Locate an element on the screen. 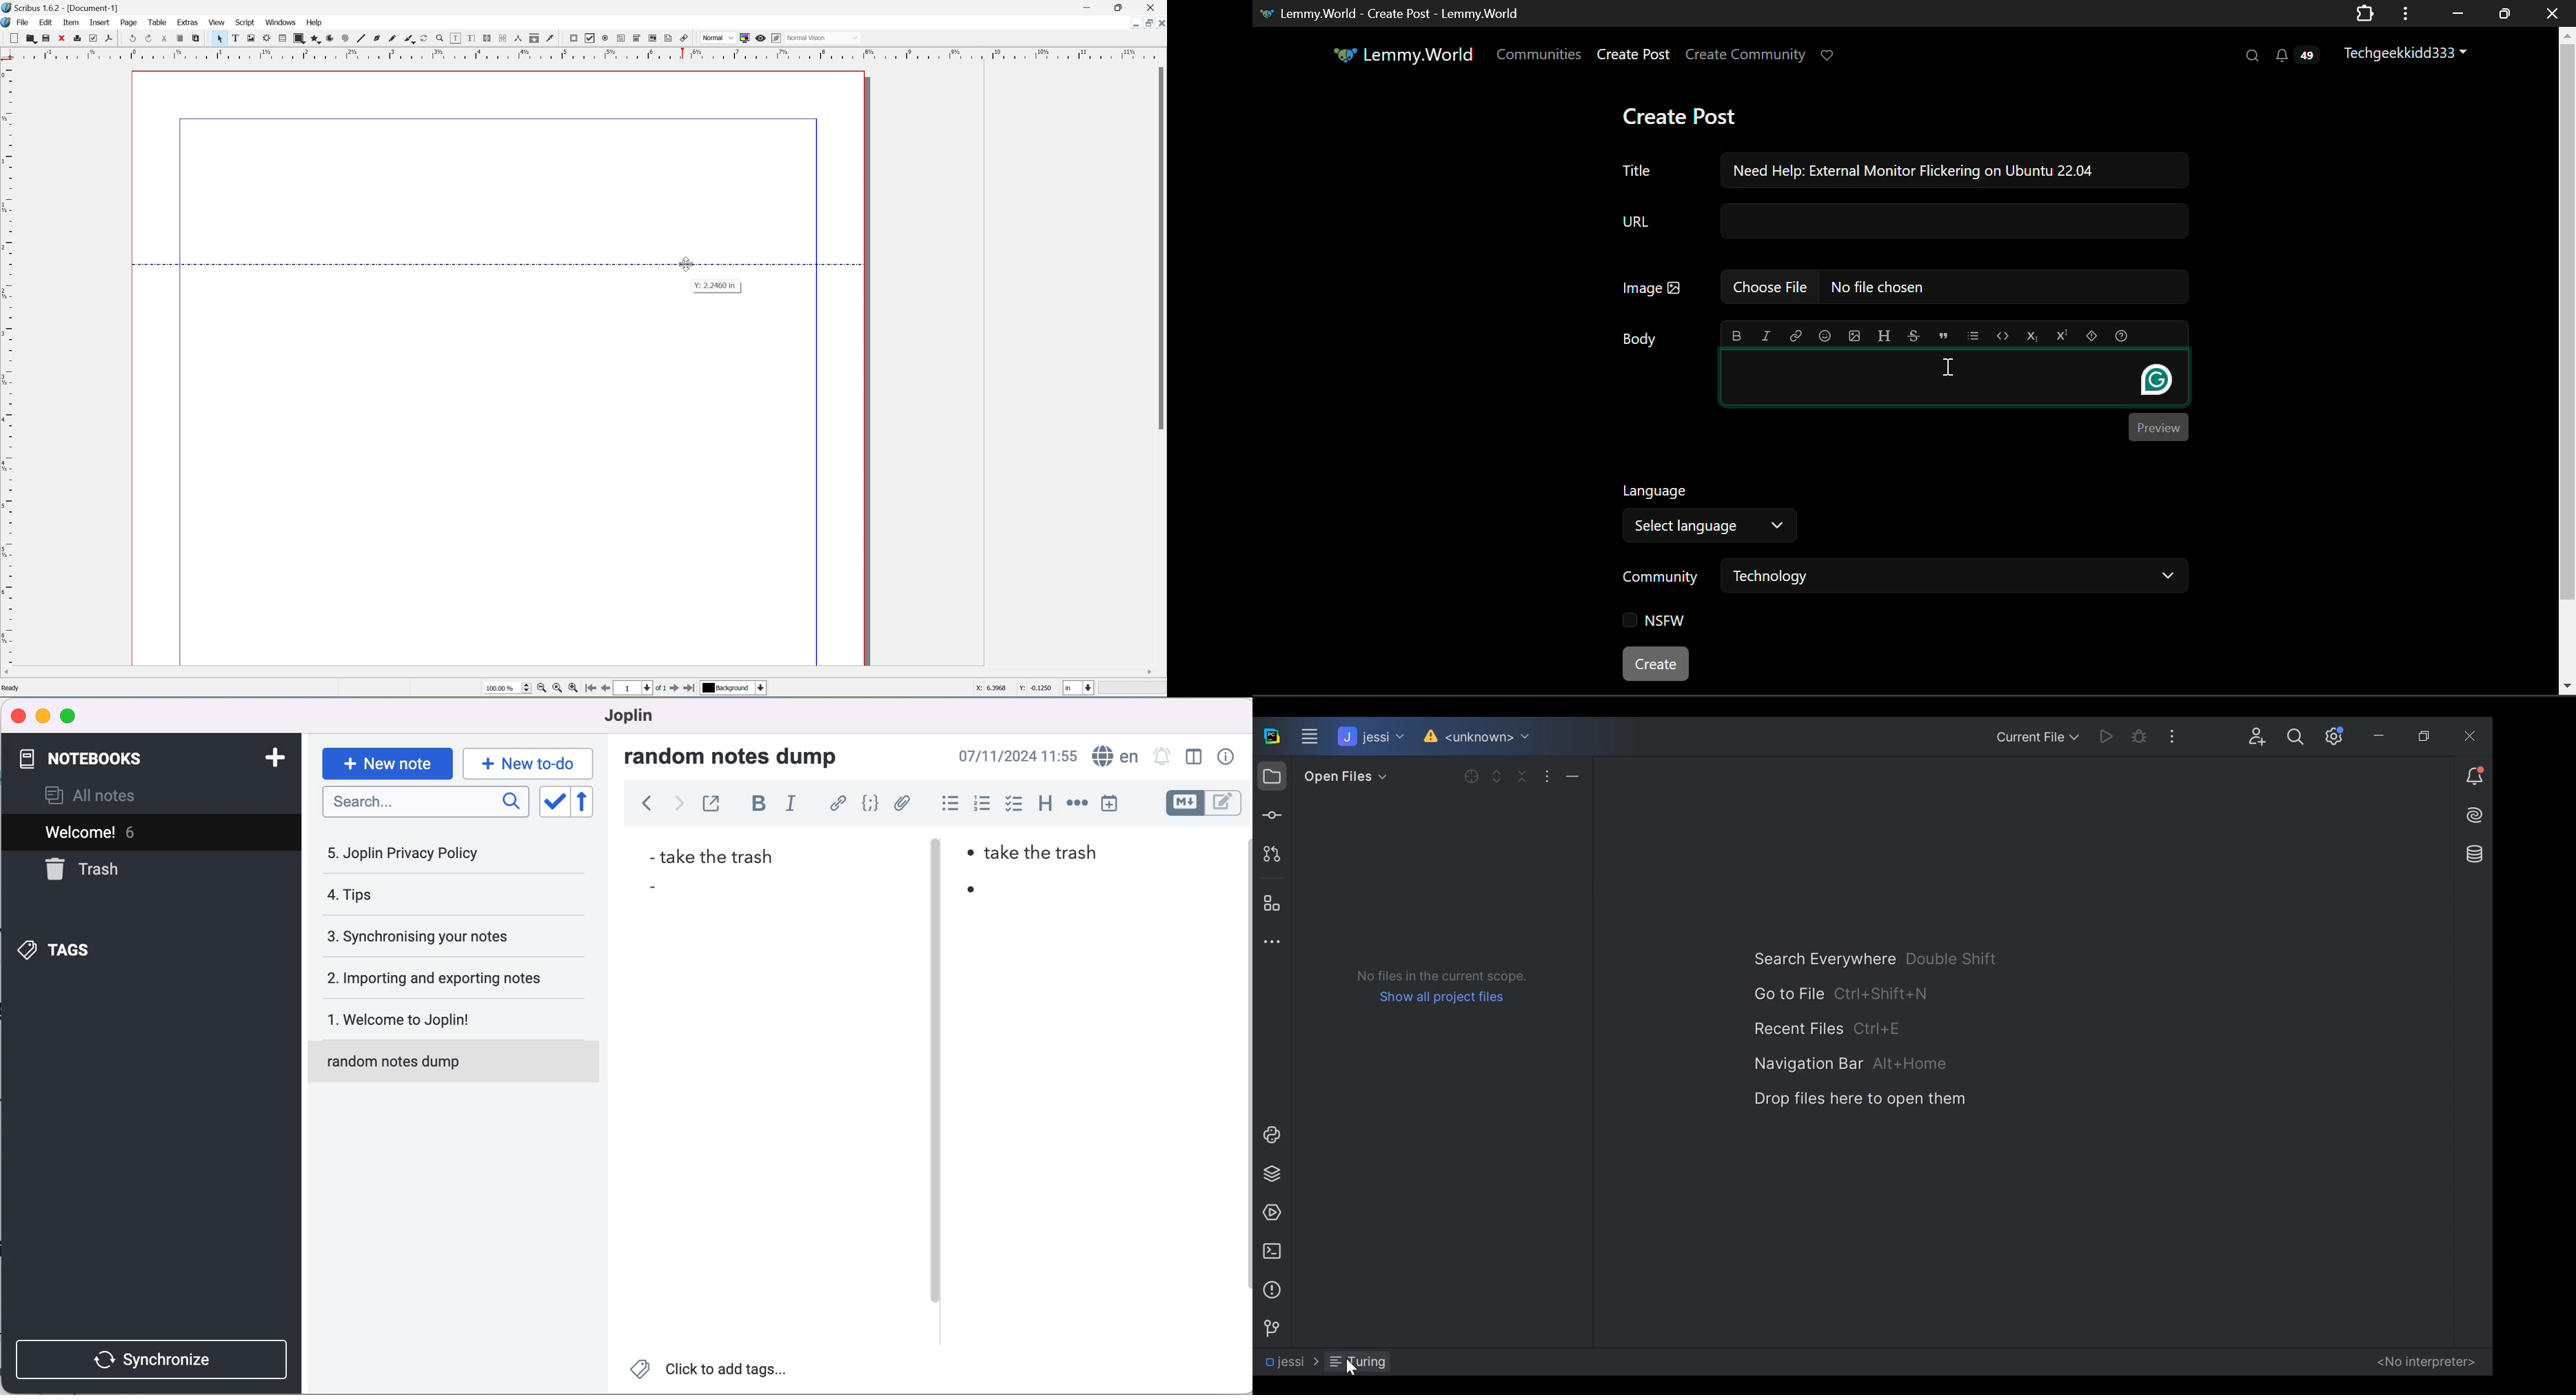  numbered list is located at coordinates (980, 804).